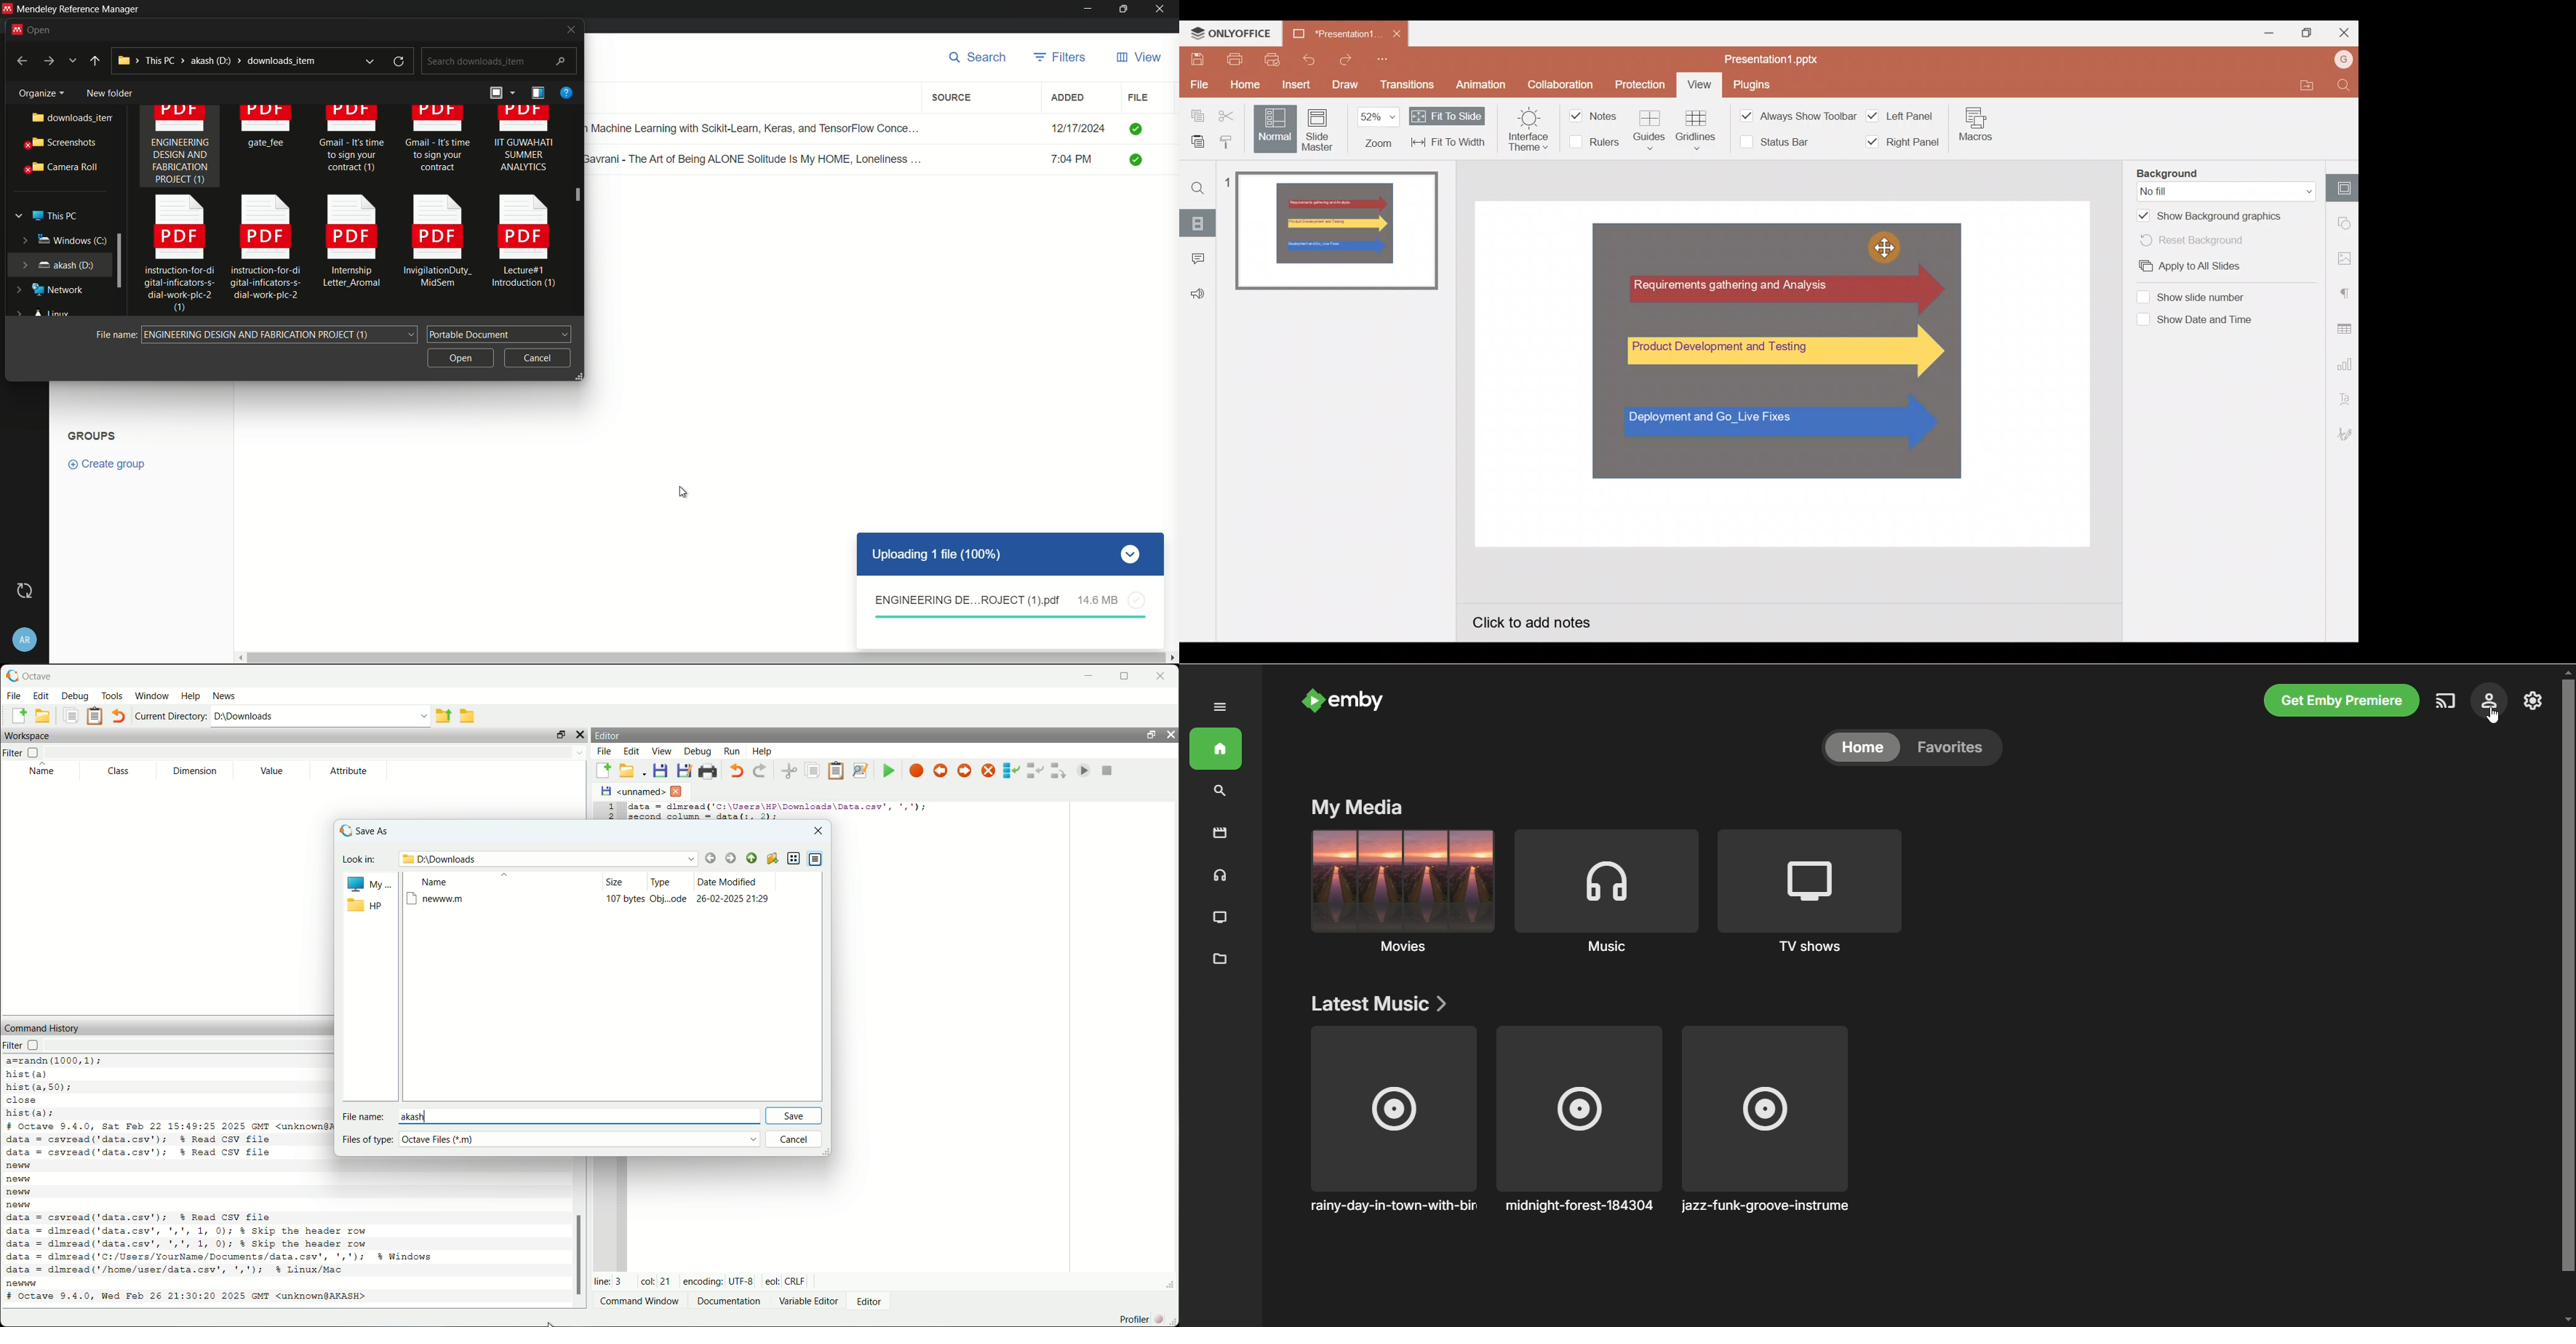 The height and width of the screenshot is (1344, 2576). What do you see at coordinates (1882, 247) in the screenshot?
I see `Cursor` at bounding box center [1882, 247].